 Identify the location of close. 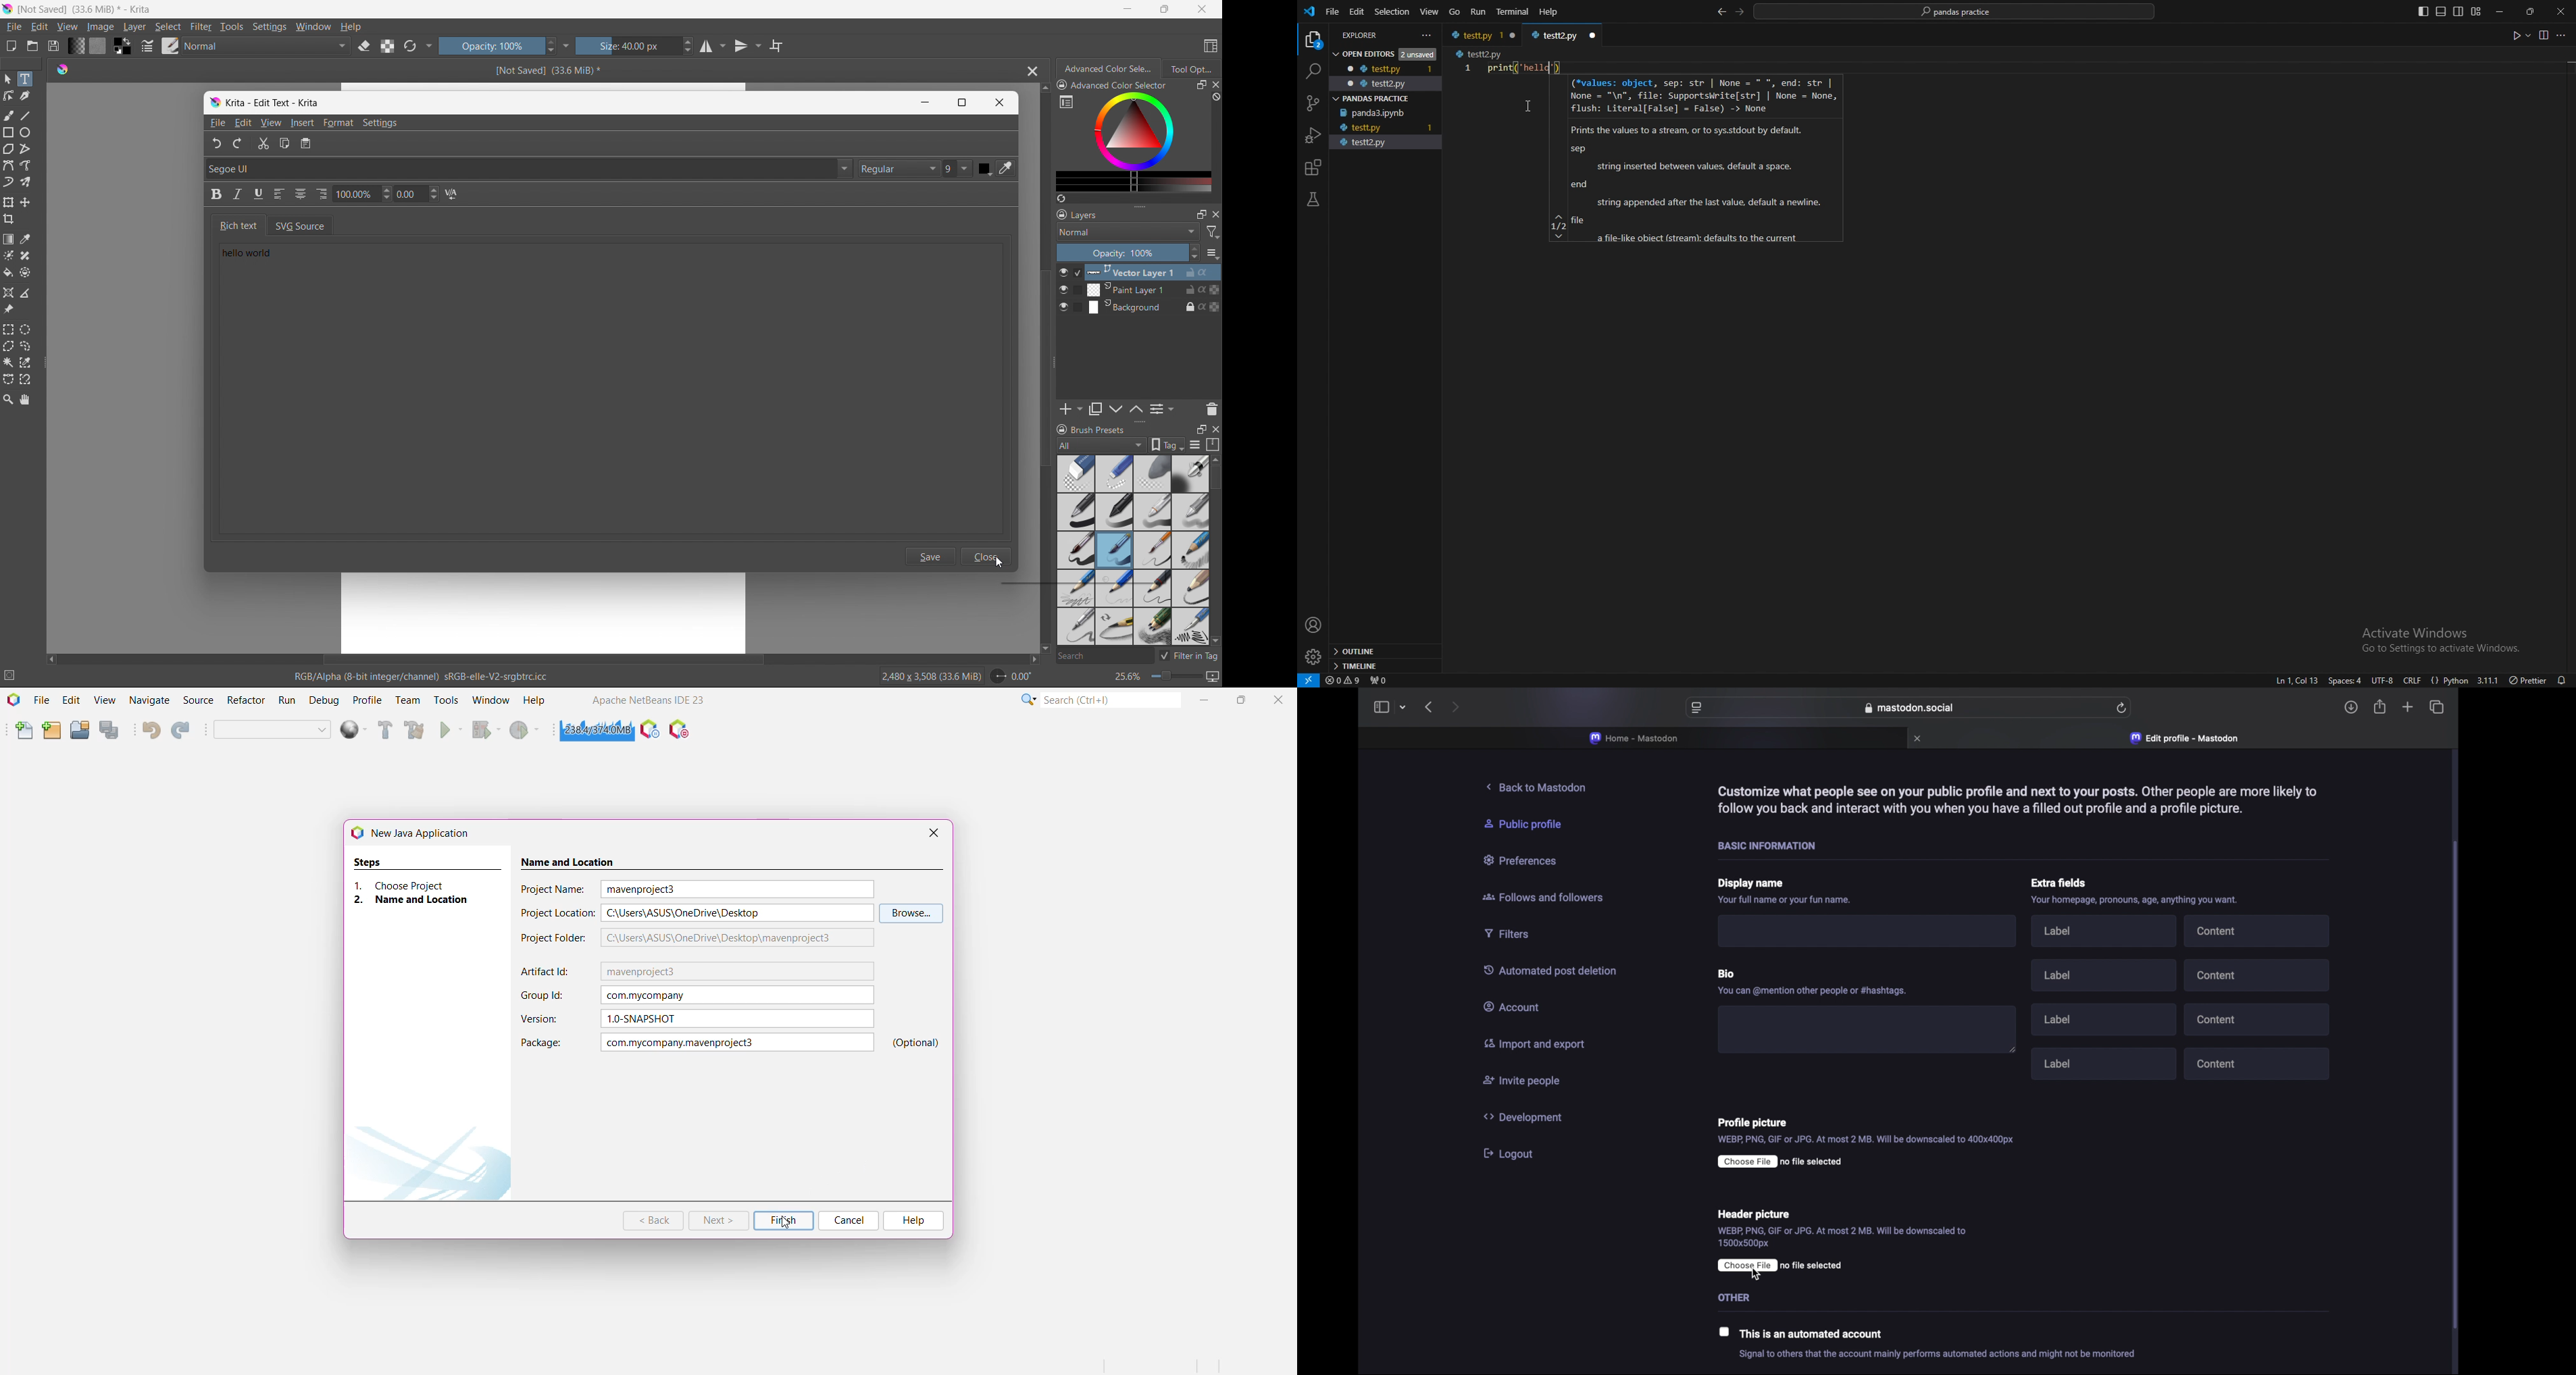
(1215, 85).